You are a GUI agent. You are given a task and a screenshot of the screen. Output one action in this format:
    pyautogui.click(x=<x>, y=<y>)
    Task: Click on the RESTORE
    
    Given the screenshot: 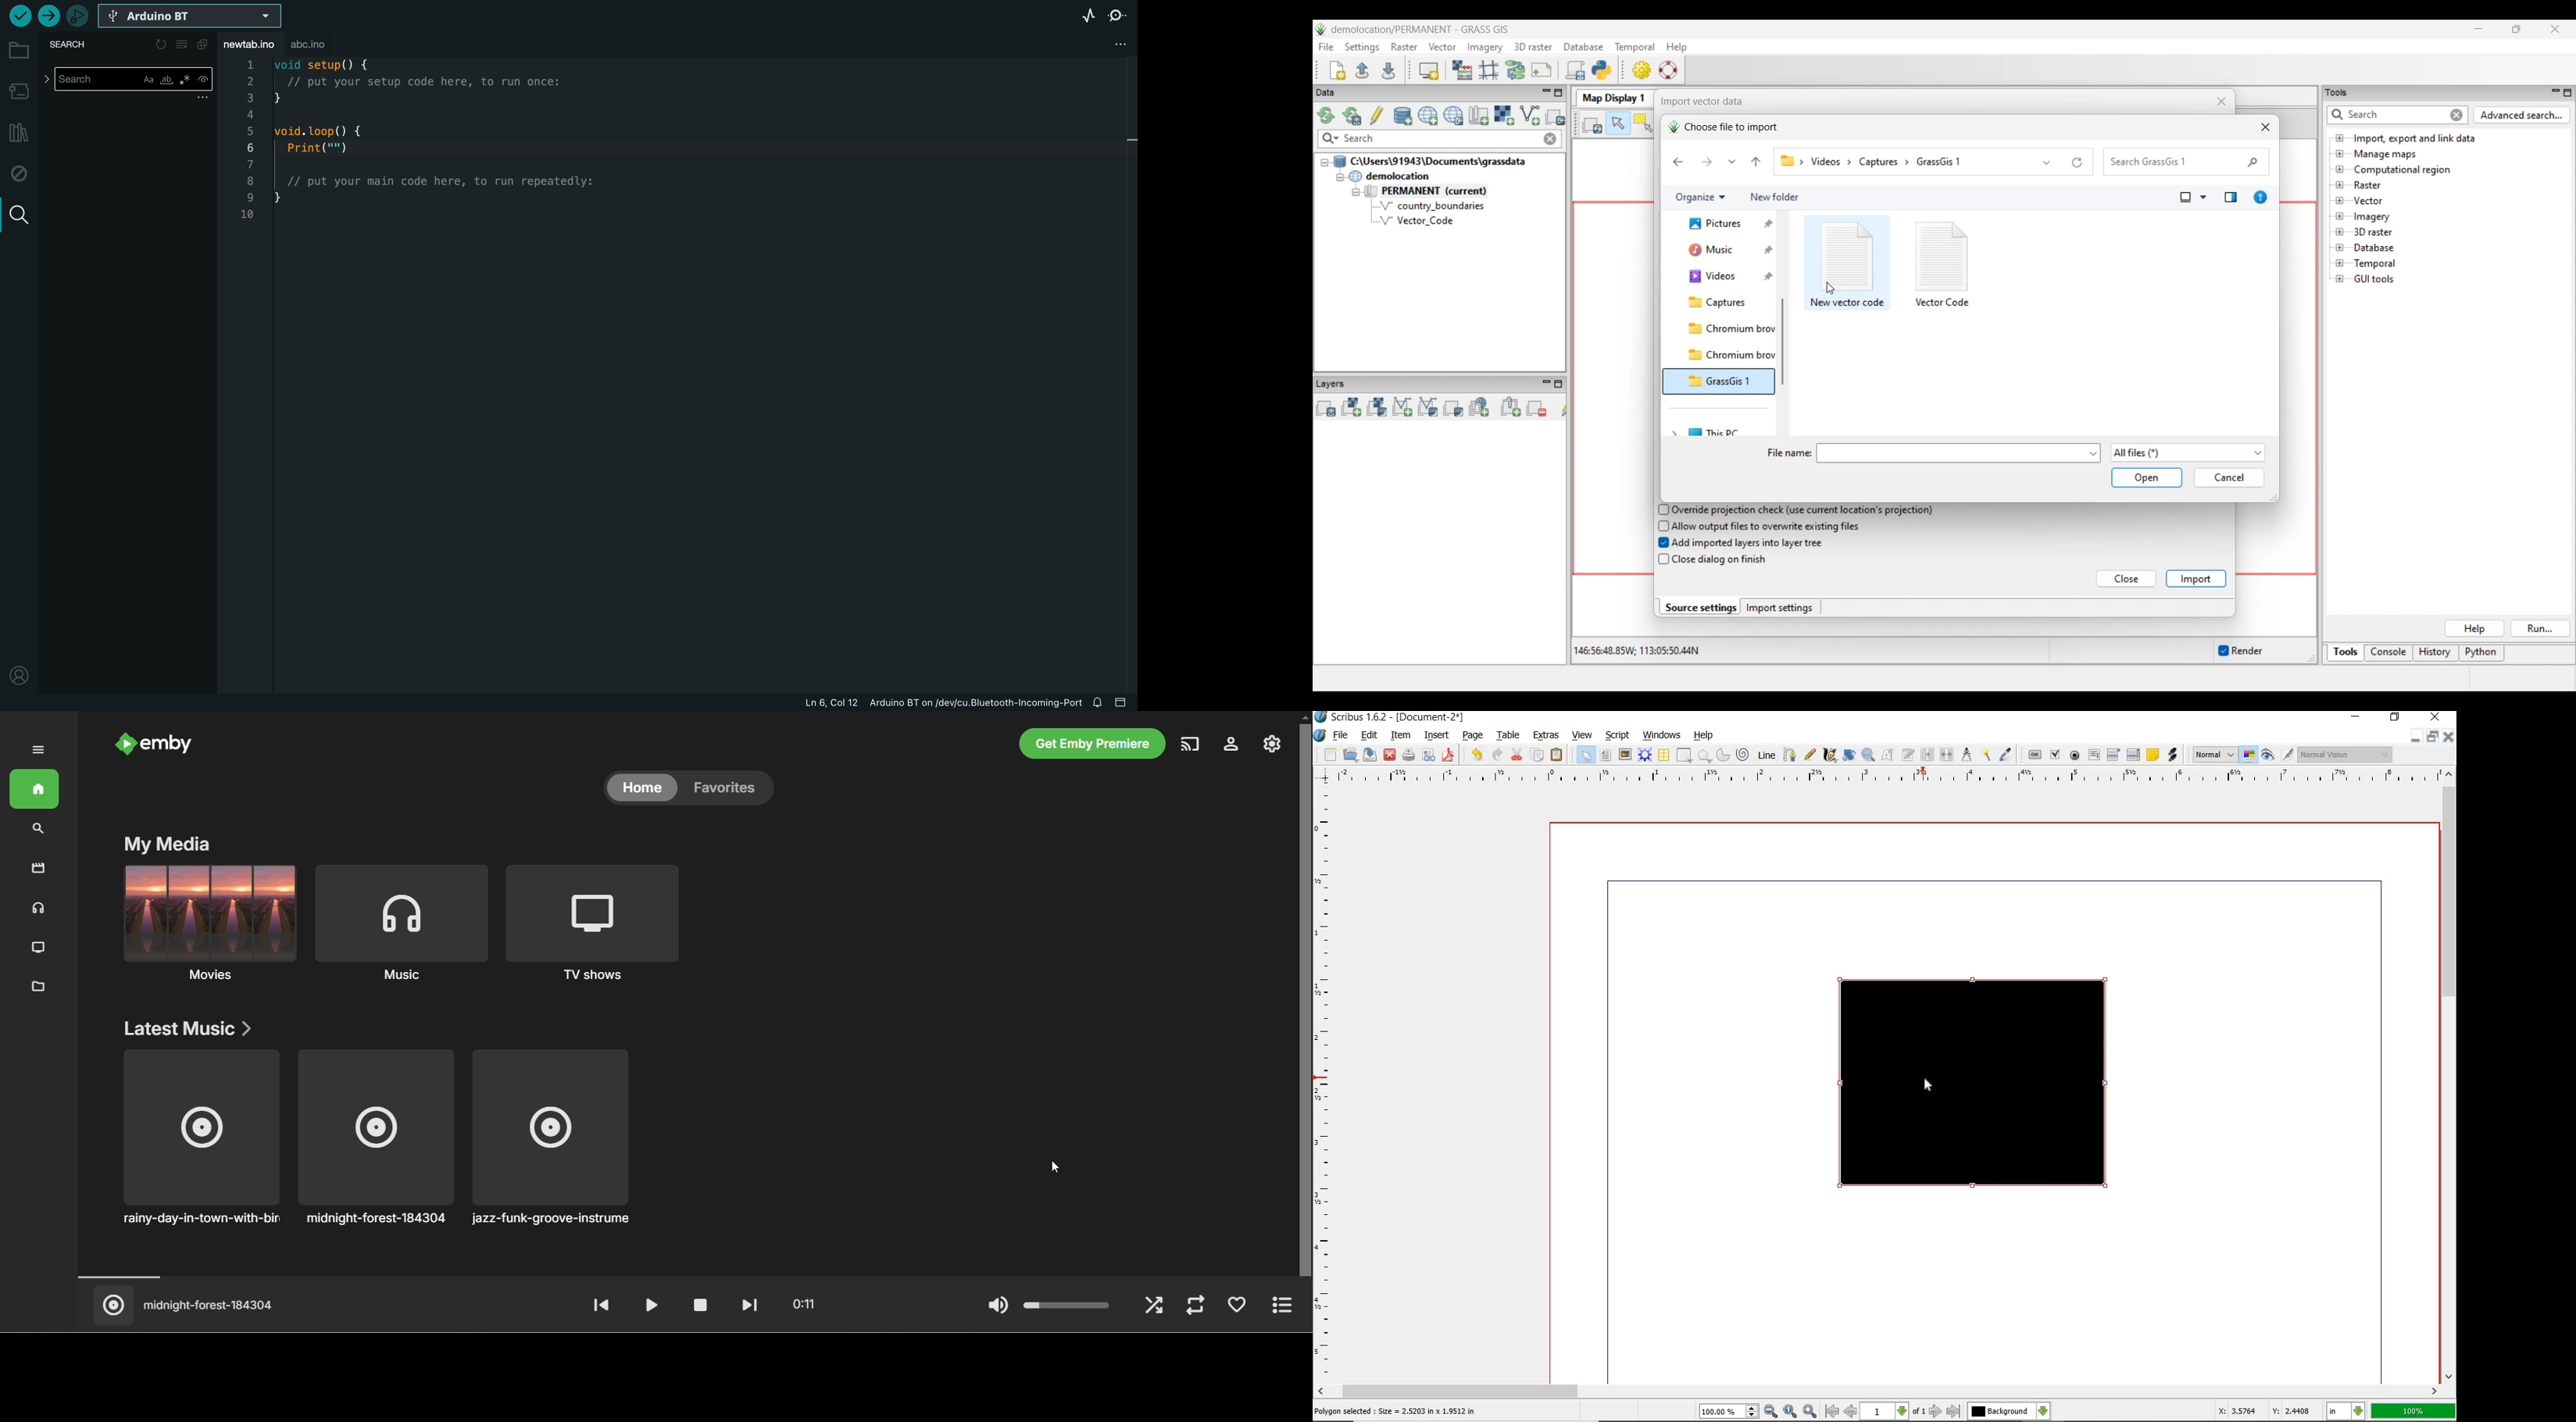 What is the action you would take?
    pyautogui.click(x=2430, y=739)
    